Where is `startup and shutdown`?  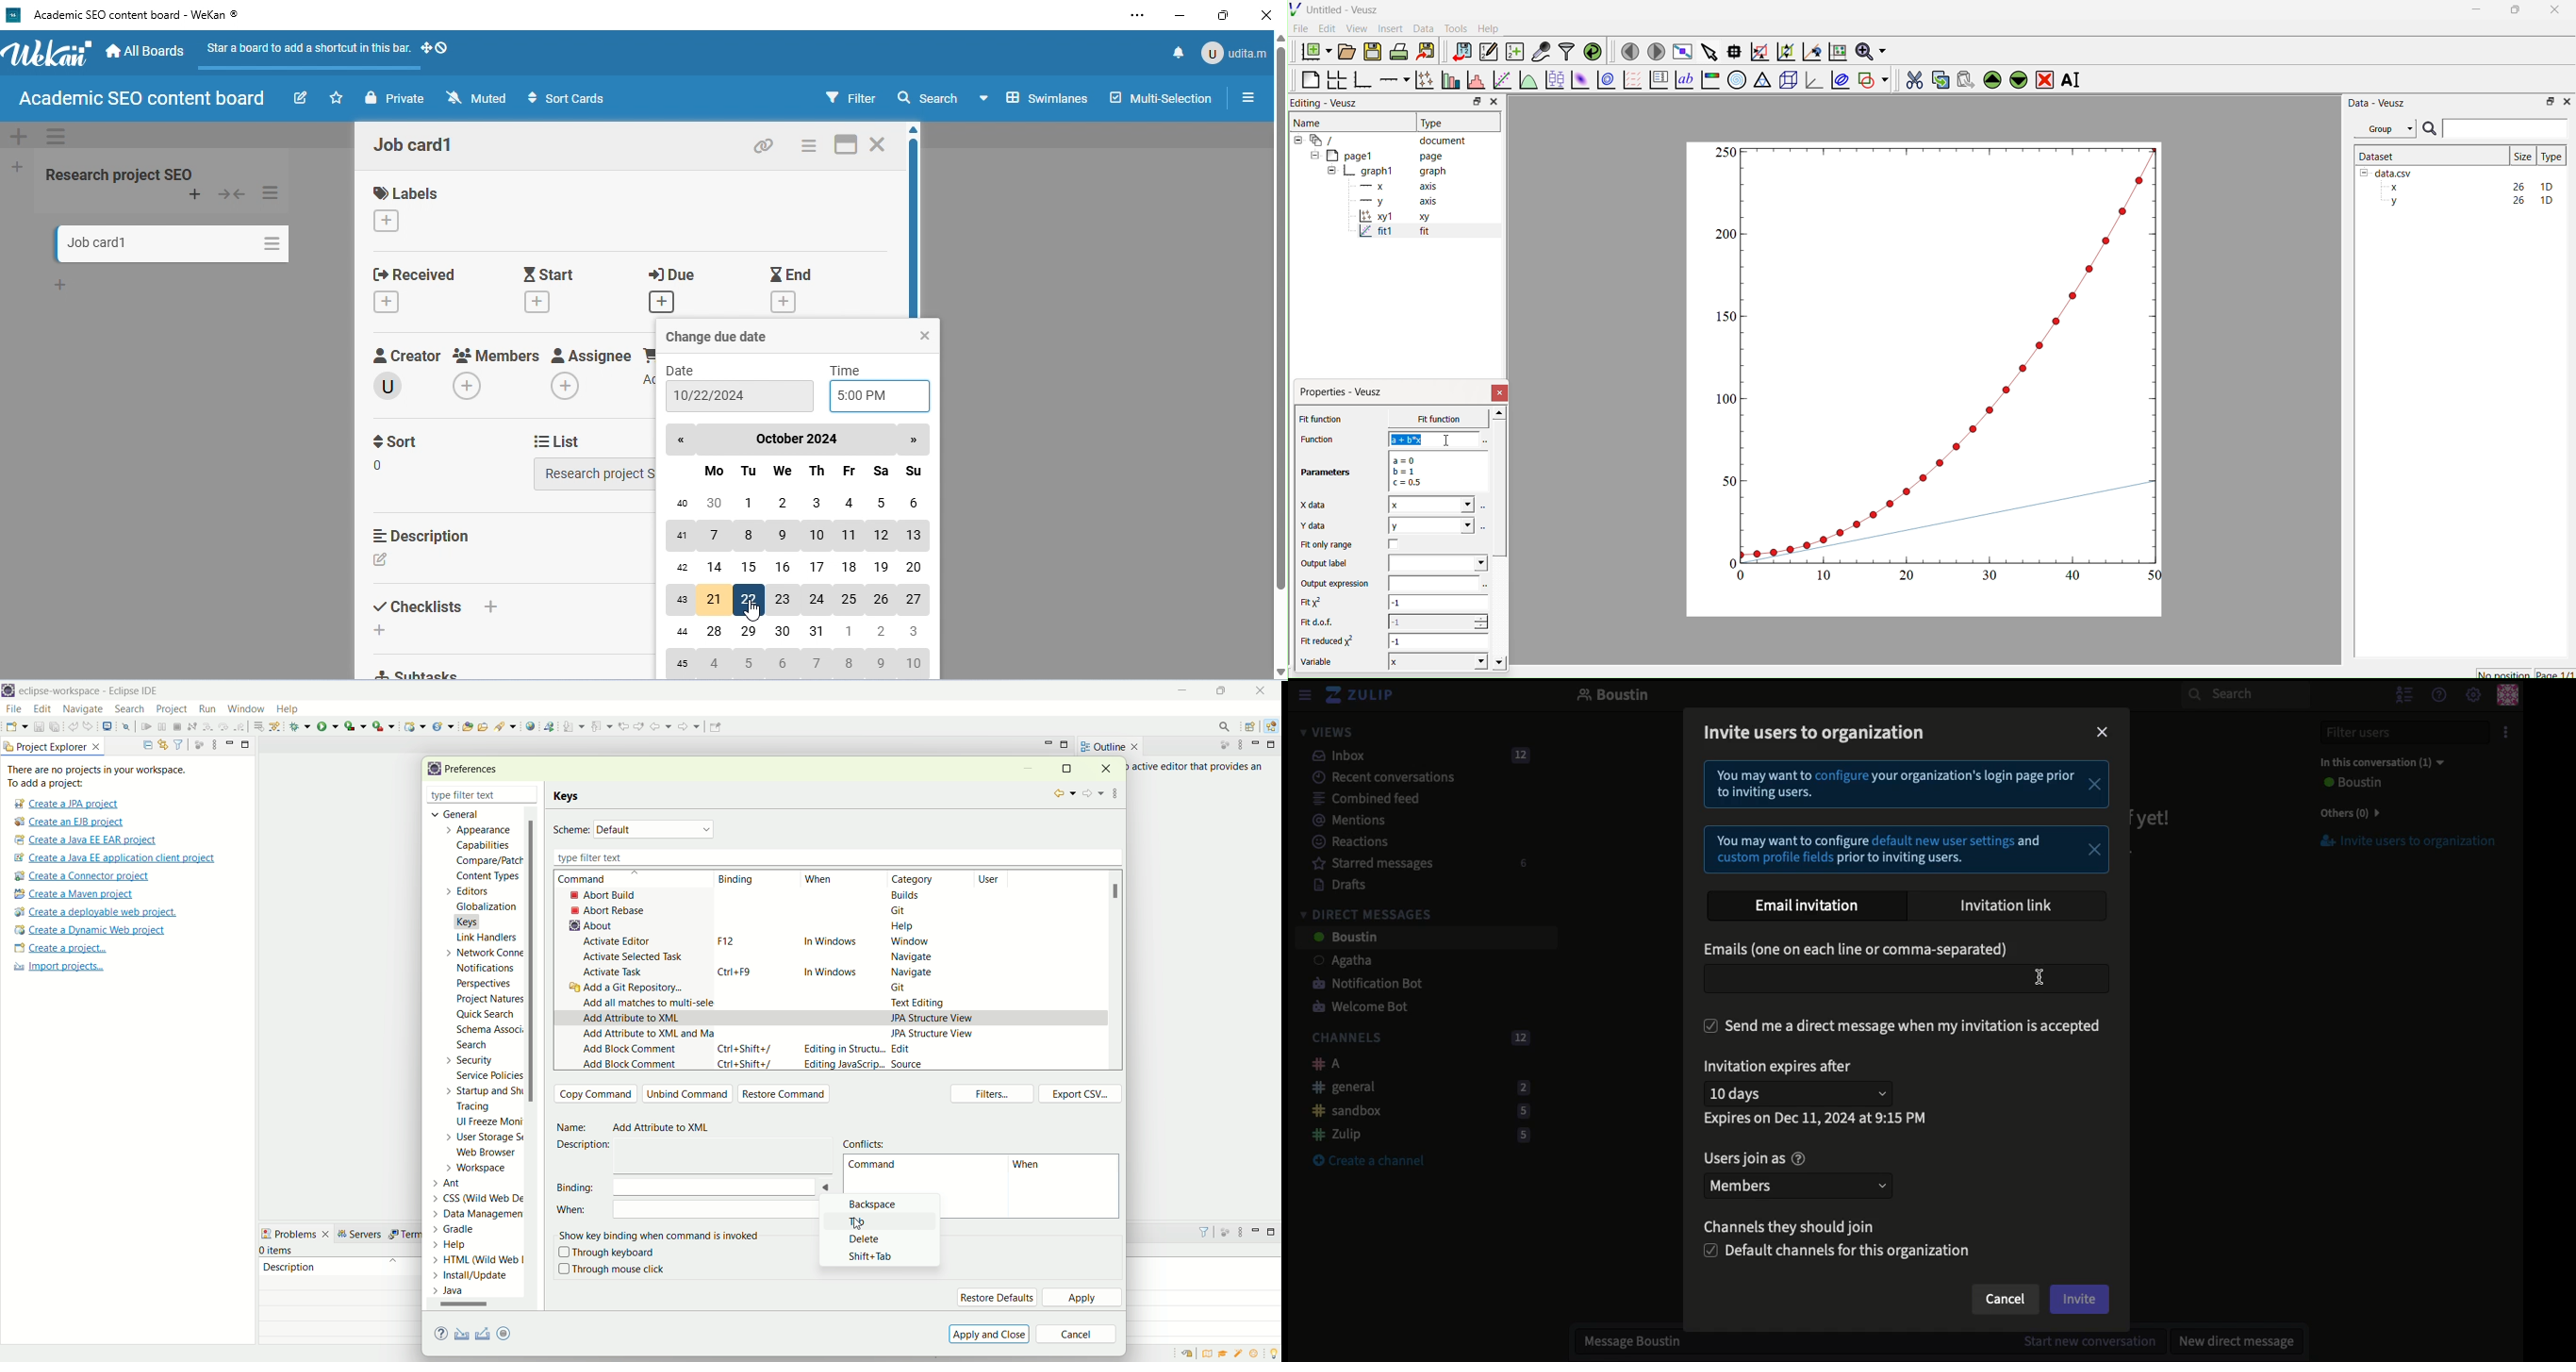 startup and shutdown is located at coordinates (487, 1091).